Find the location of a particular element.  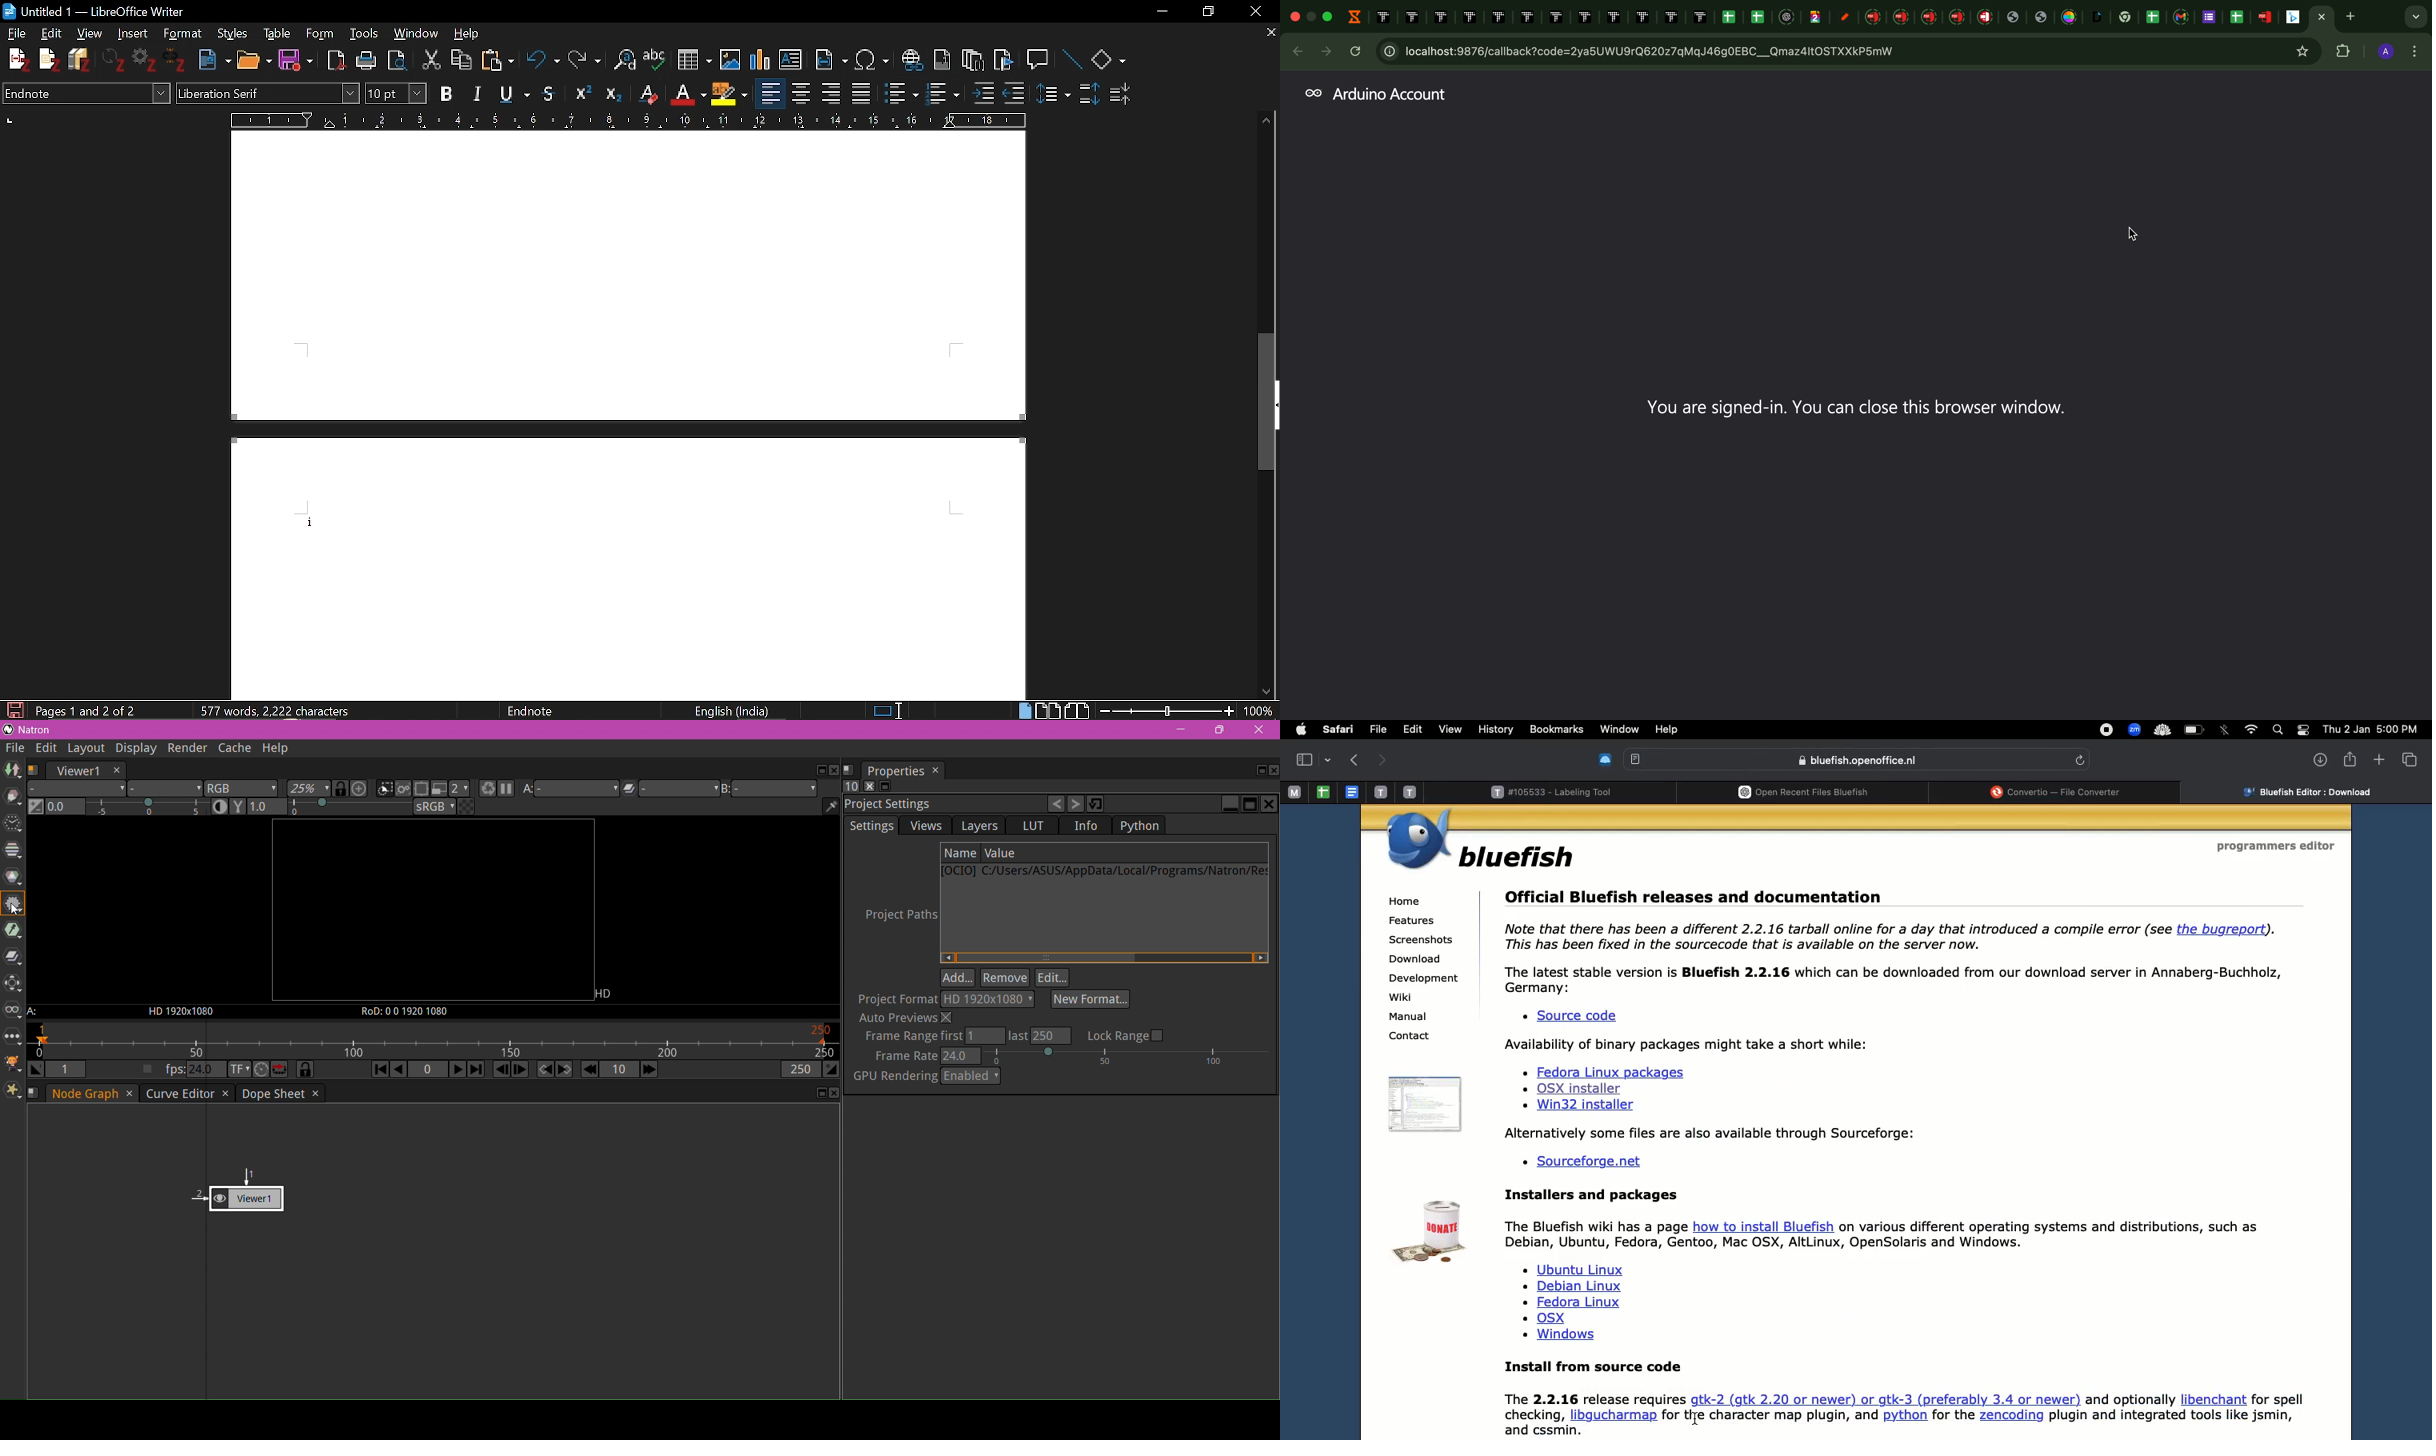

Increase indent is located at coordinates (982, 94).